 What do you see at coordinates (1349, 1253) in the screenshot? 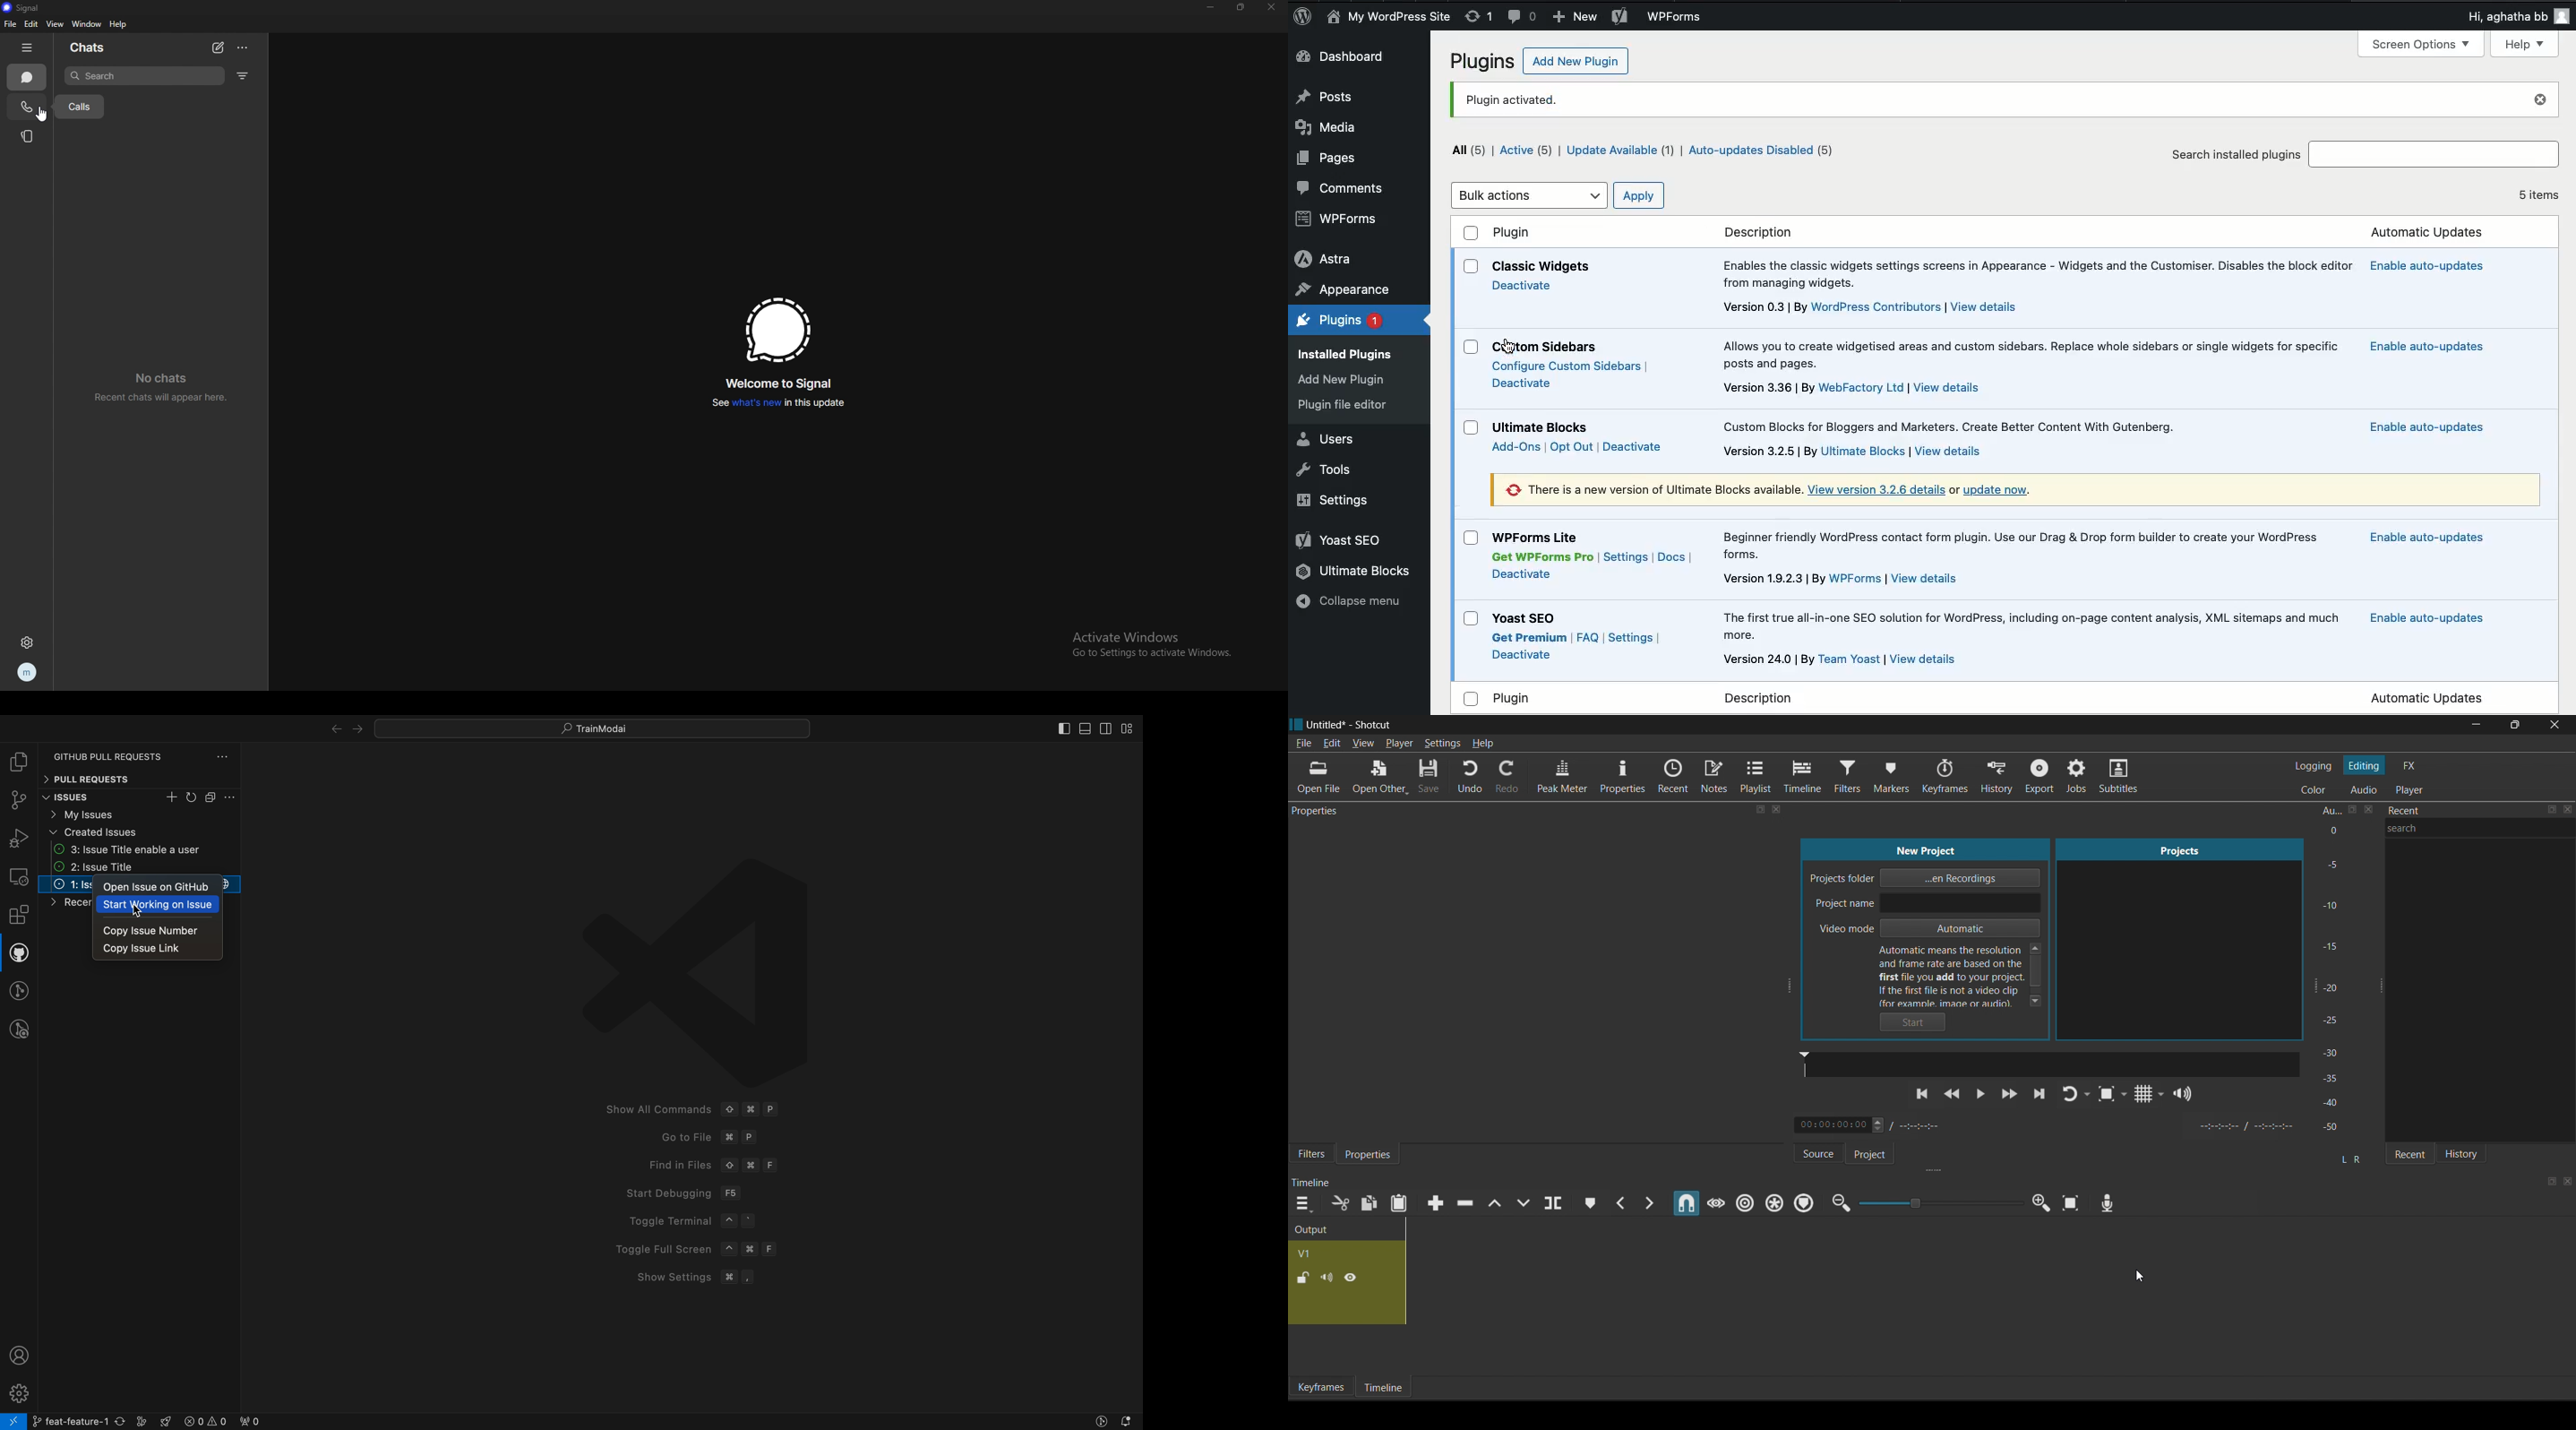
I see `Video Name` at bounding box center [1349, 1253].